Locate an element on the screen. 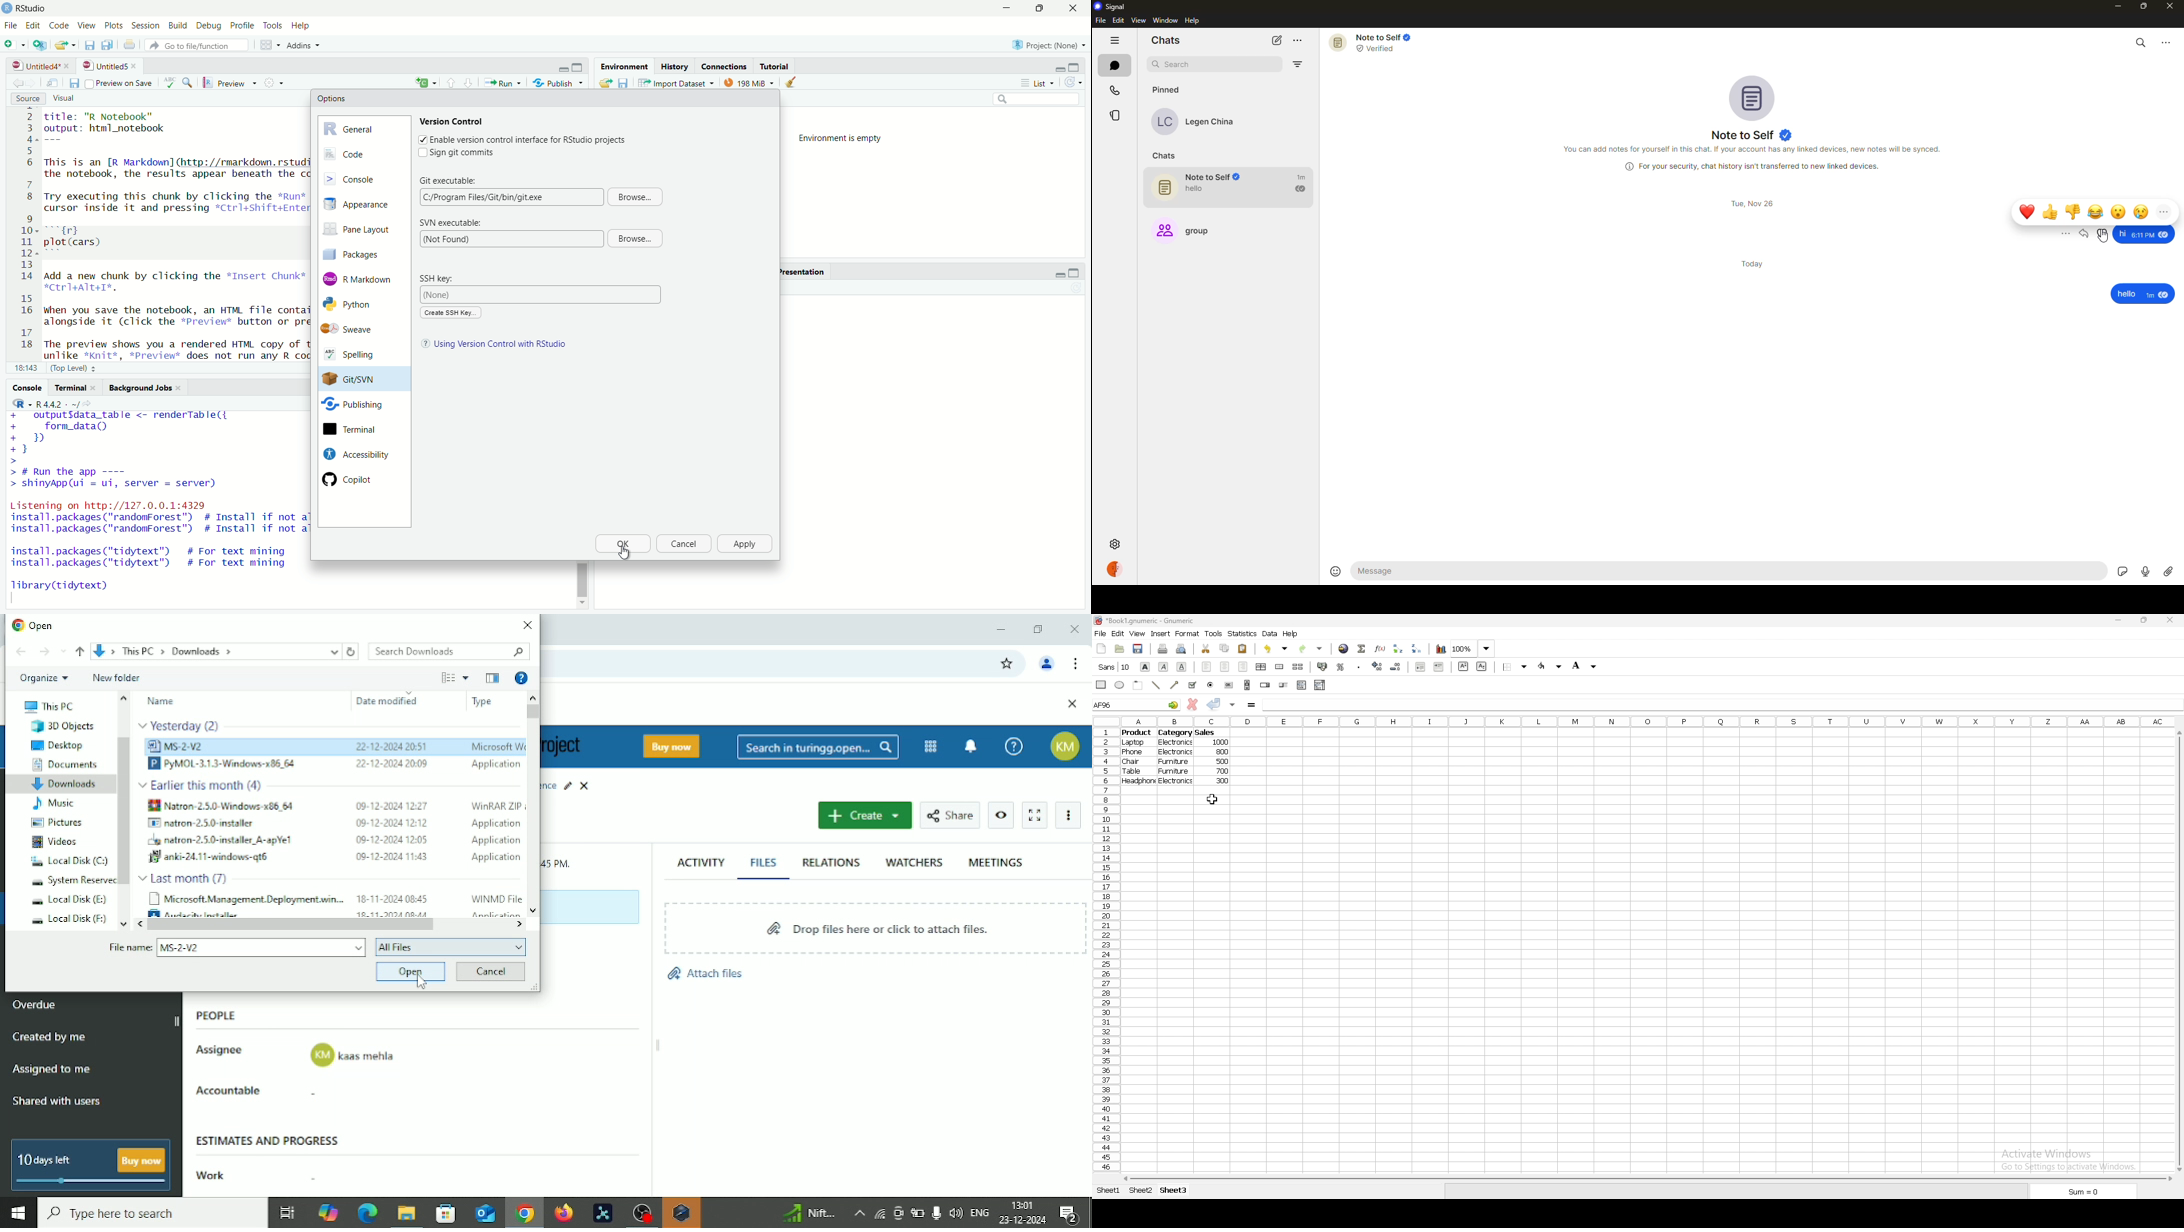 This screenshot has height=1232, width=2184. Preview on save is located at coordinates (118, 83).